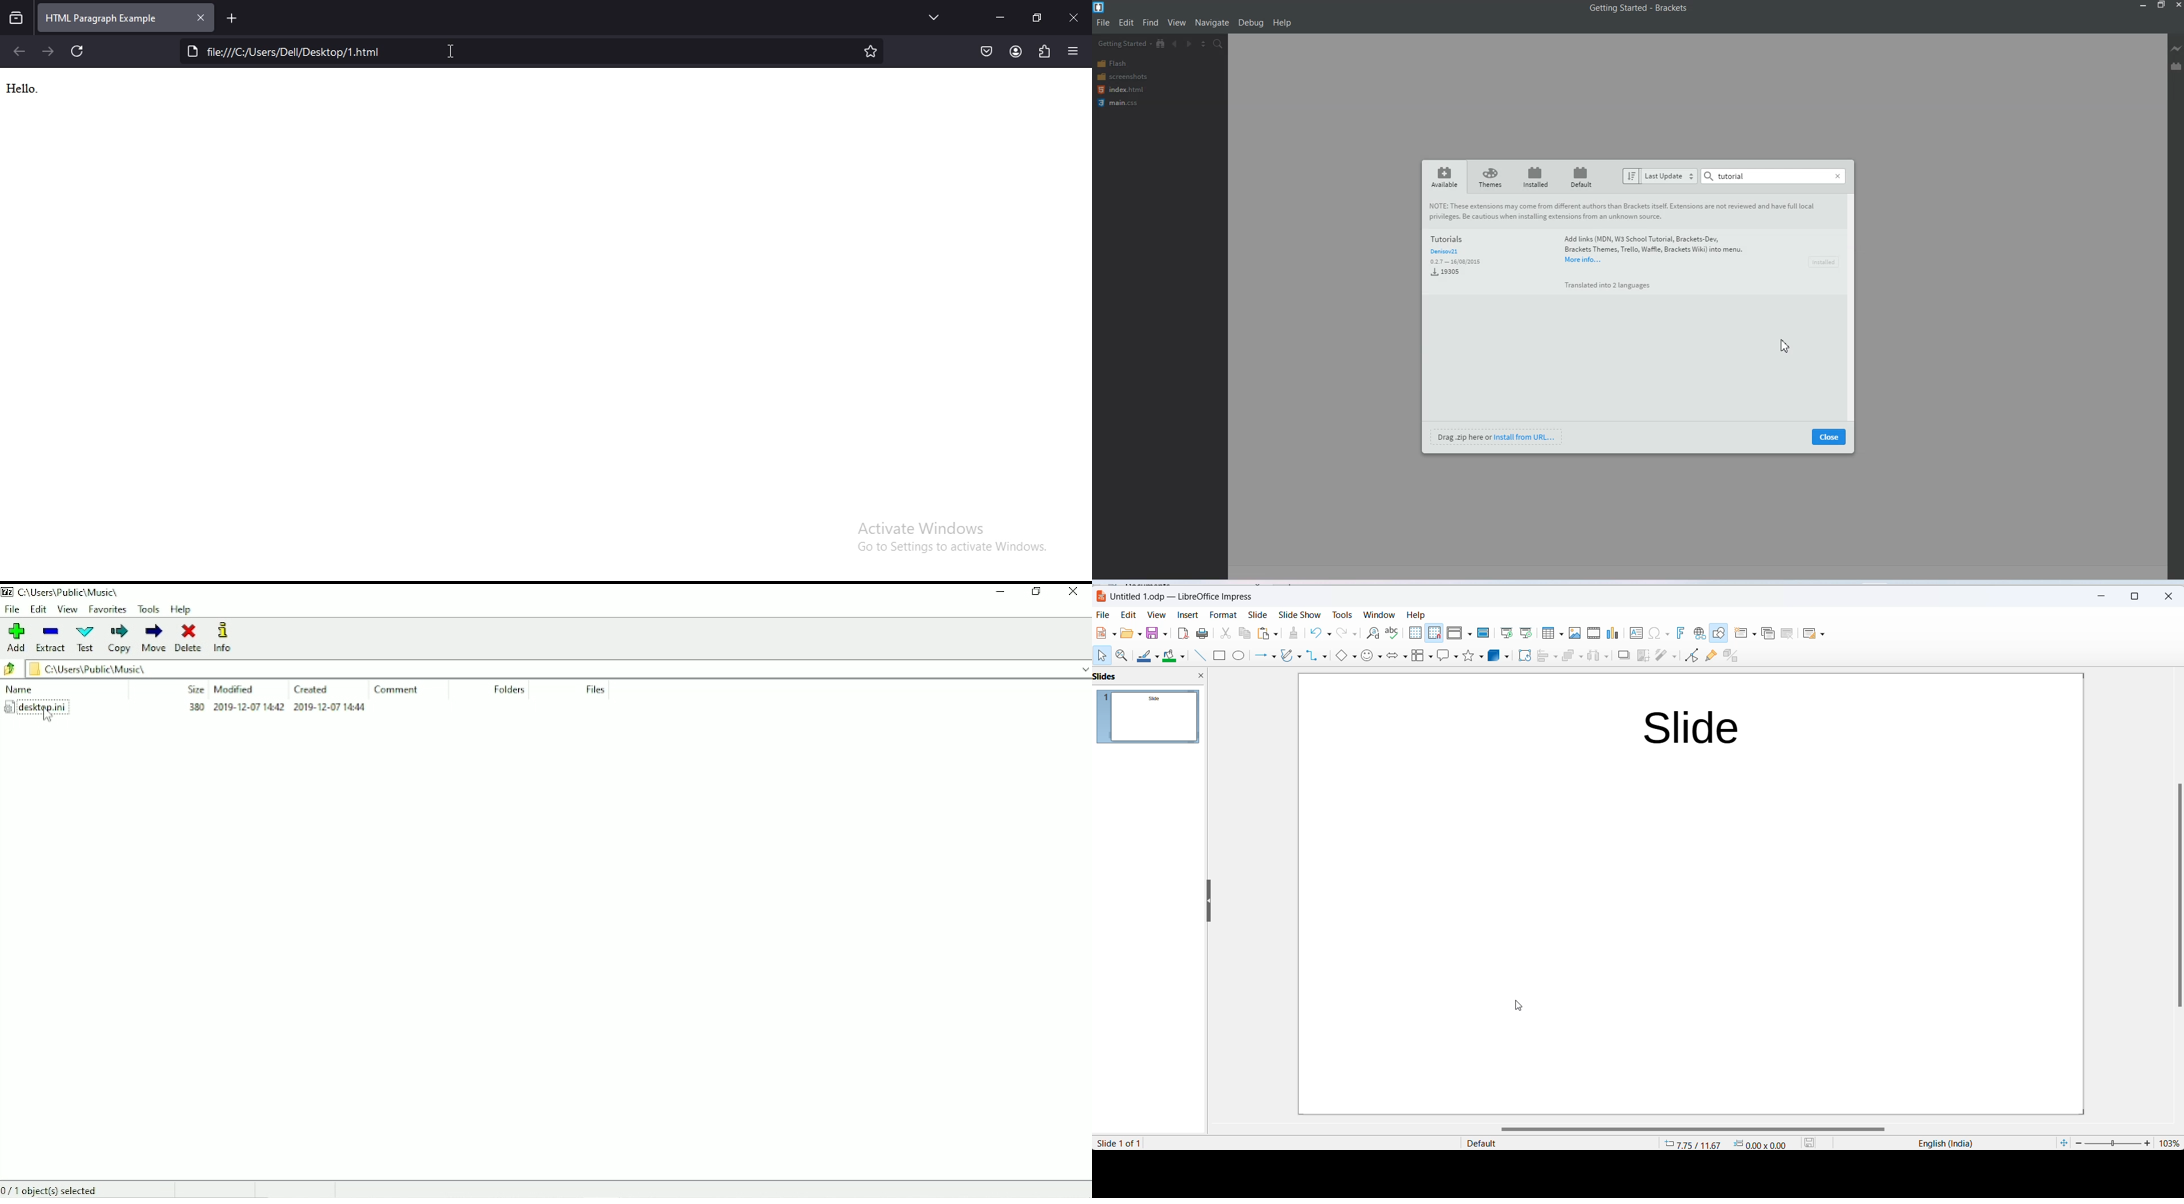  Describe the element at coordinates (1148, 657) in the screenshot. I see `line colour` at that location.